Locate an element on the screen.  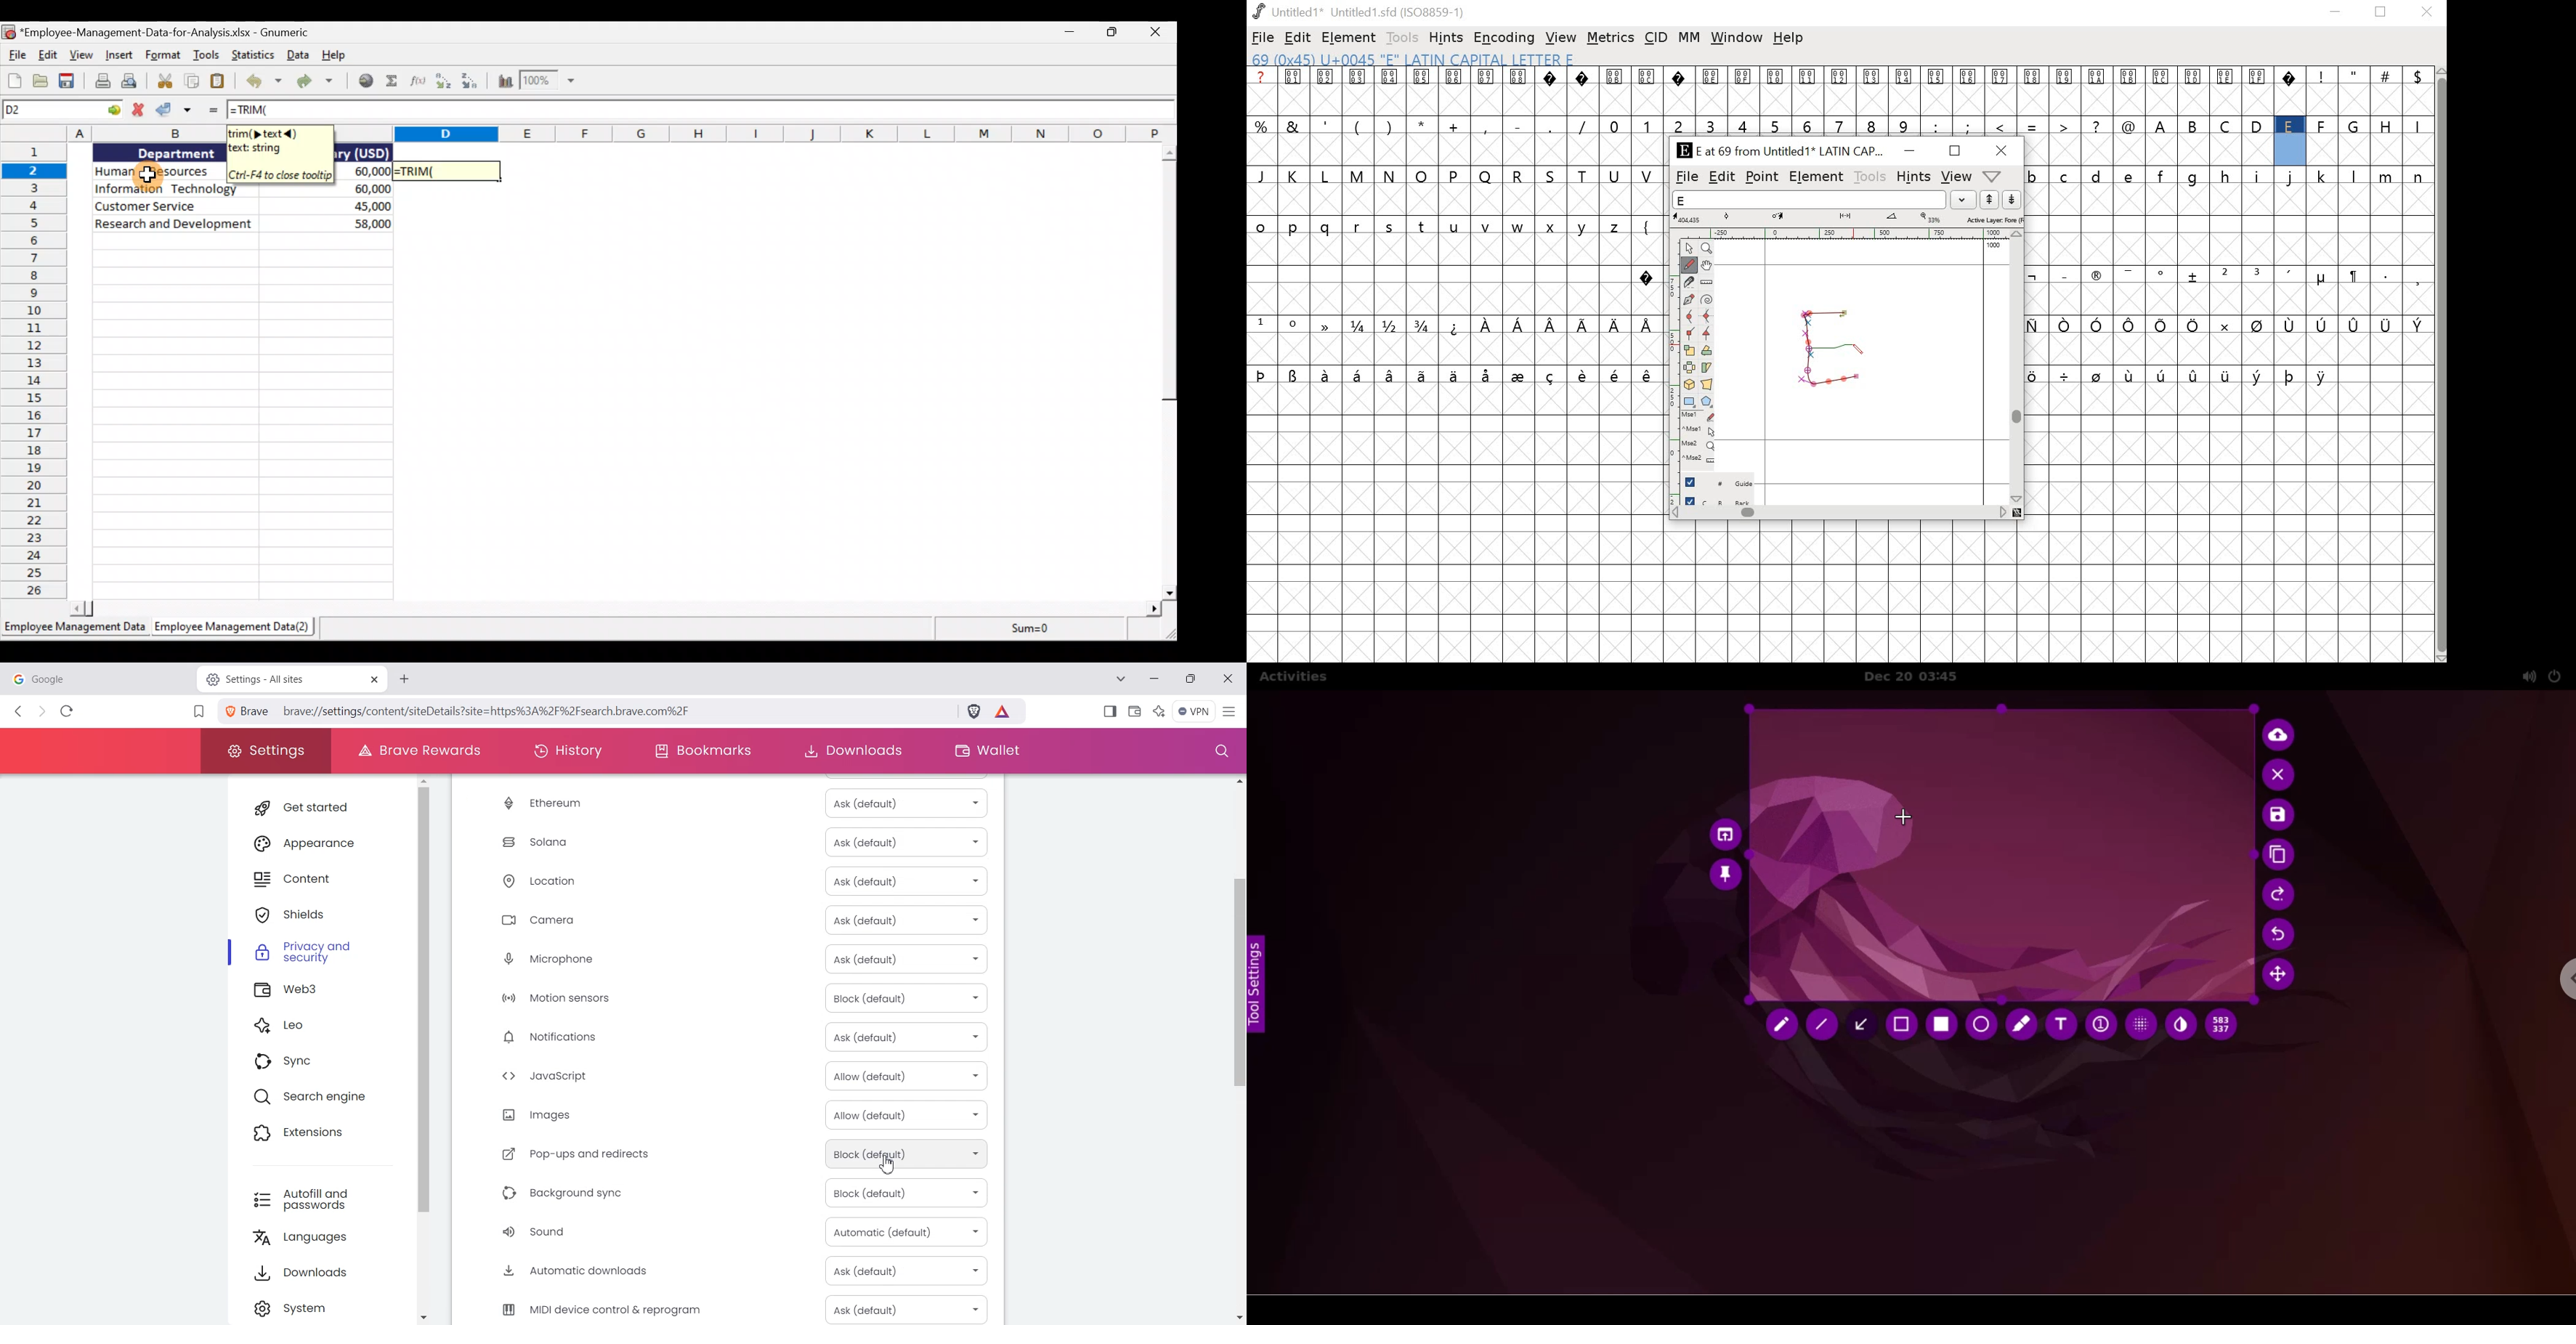
uppercase alphabets is located at coordinates (2286, 125).